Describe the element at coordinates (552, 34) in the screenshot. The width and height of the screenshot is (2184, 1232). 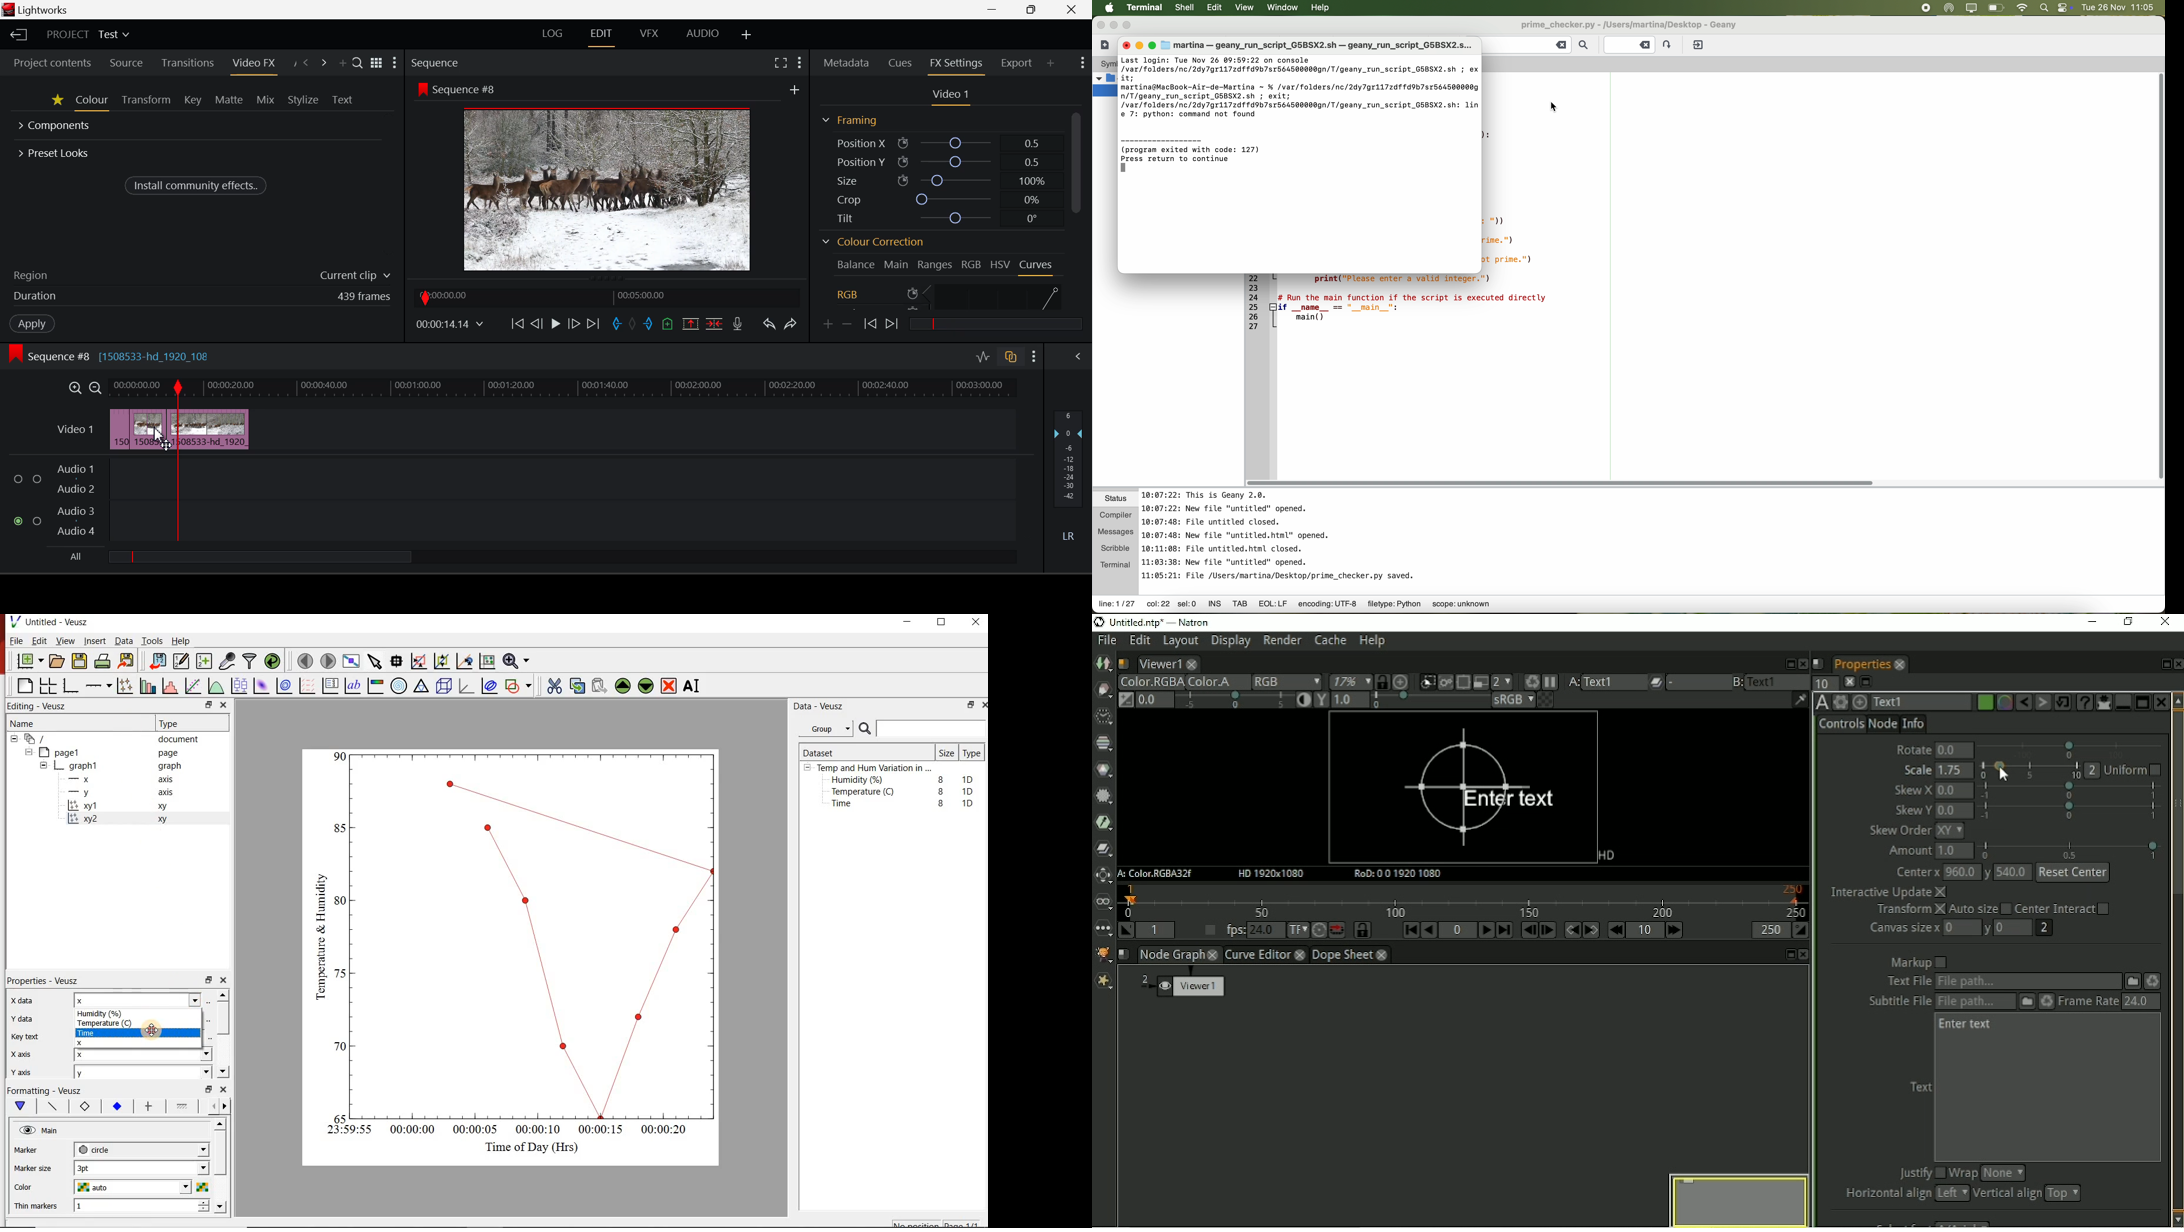
I see `LOG Layout` at that location.